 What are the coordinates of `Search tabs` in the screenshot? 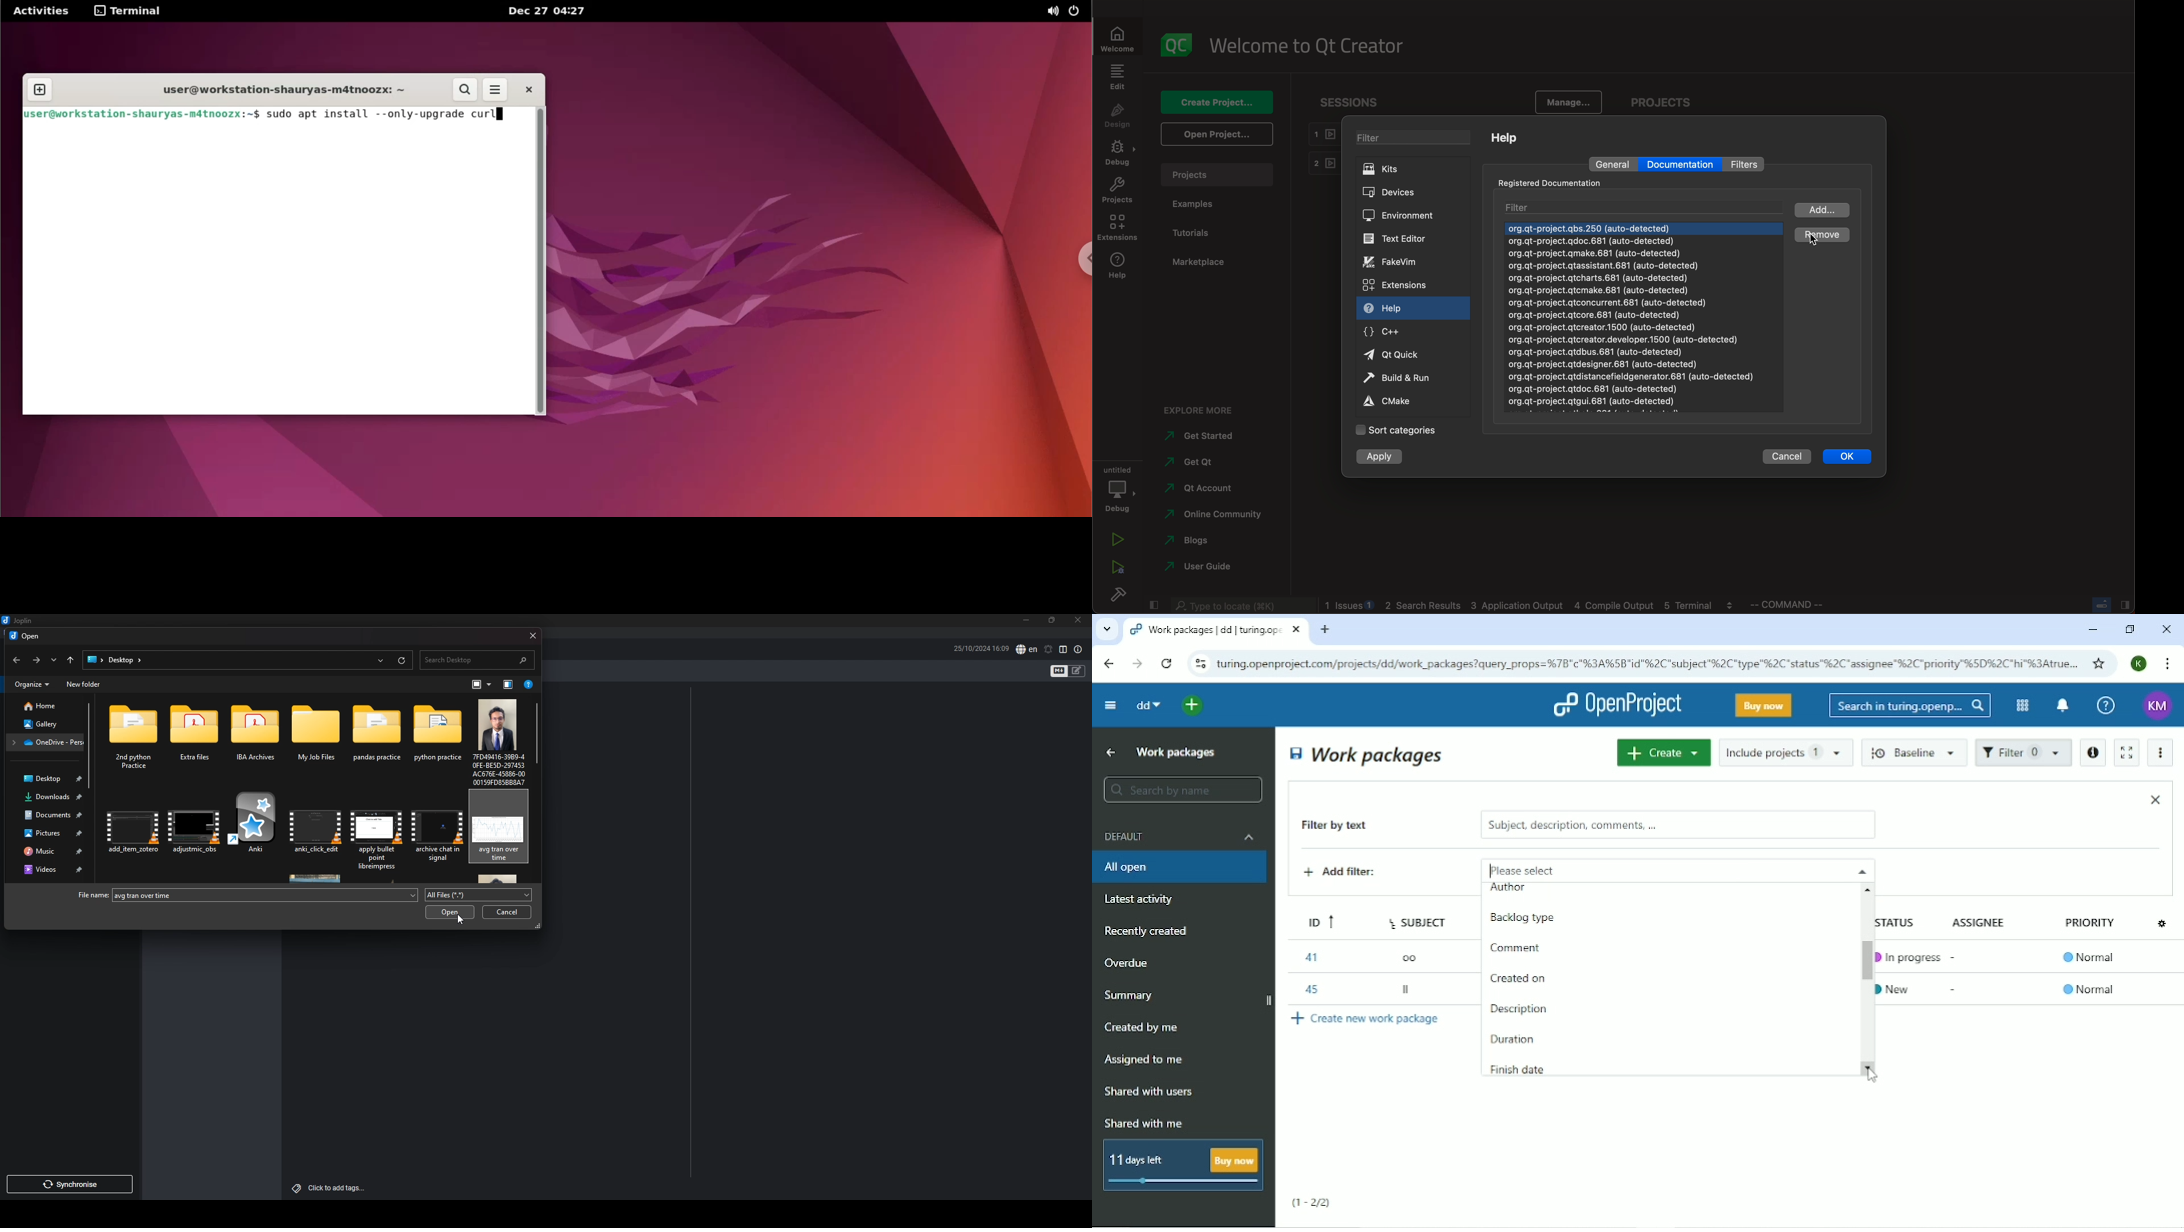 It's located at (1107, 630).